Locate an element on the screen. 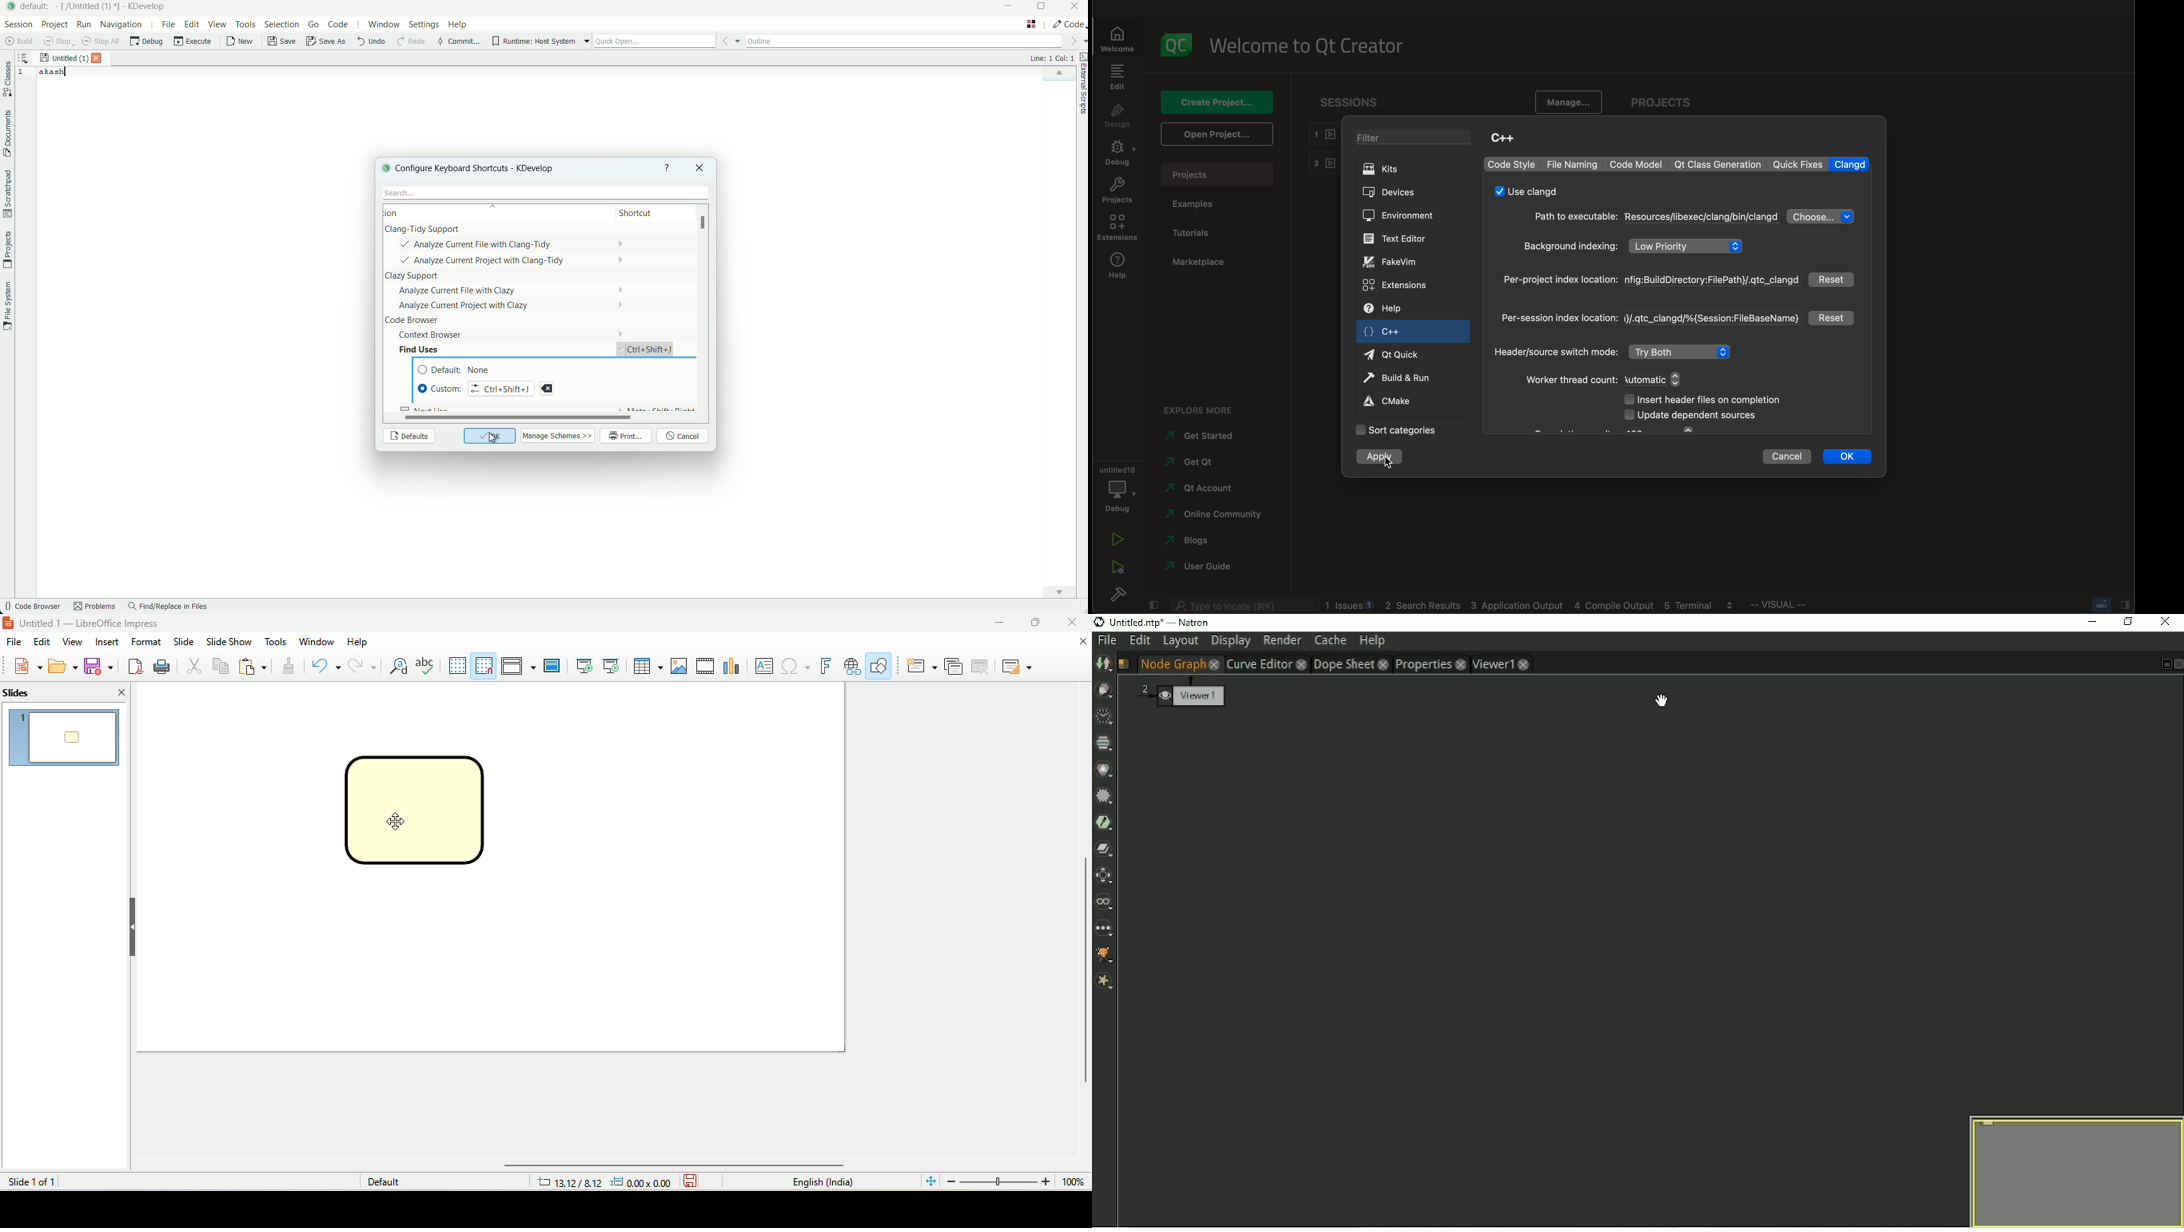 The width and height of the screenshot is (2184, 1232). vedio is located at coordinates (708, 666).